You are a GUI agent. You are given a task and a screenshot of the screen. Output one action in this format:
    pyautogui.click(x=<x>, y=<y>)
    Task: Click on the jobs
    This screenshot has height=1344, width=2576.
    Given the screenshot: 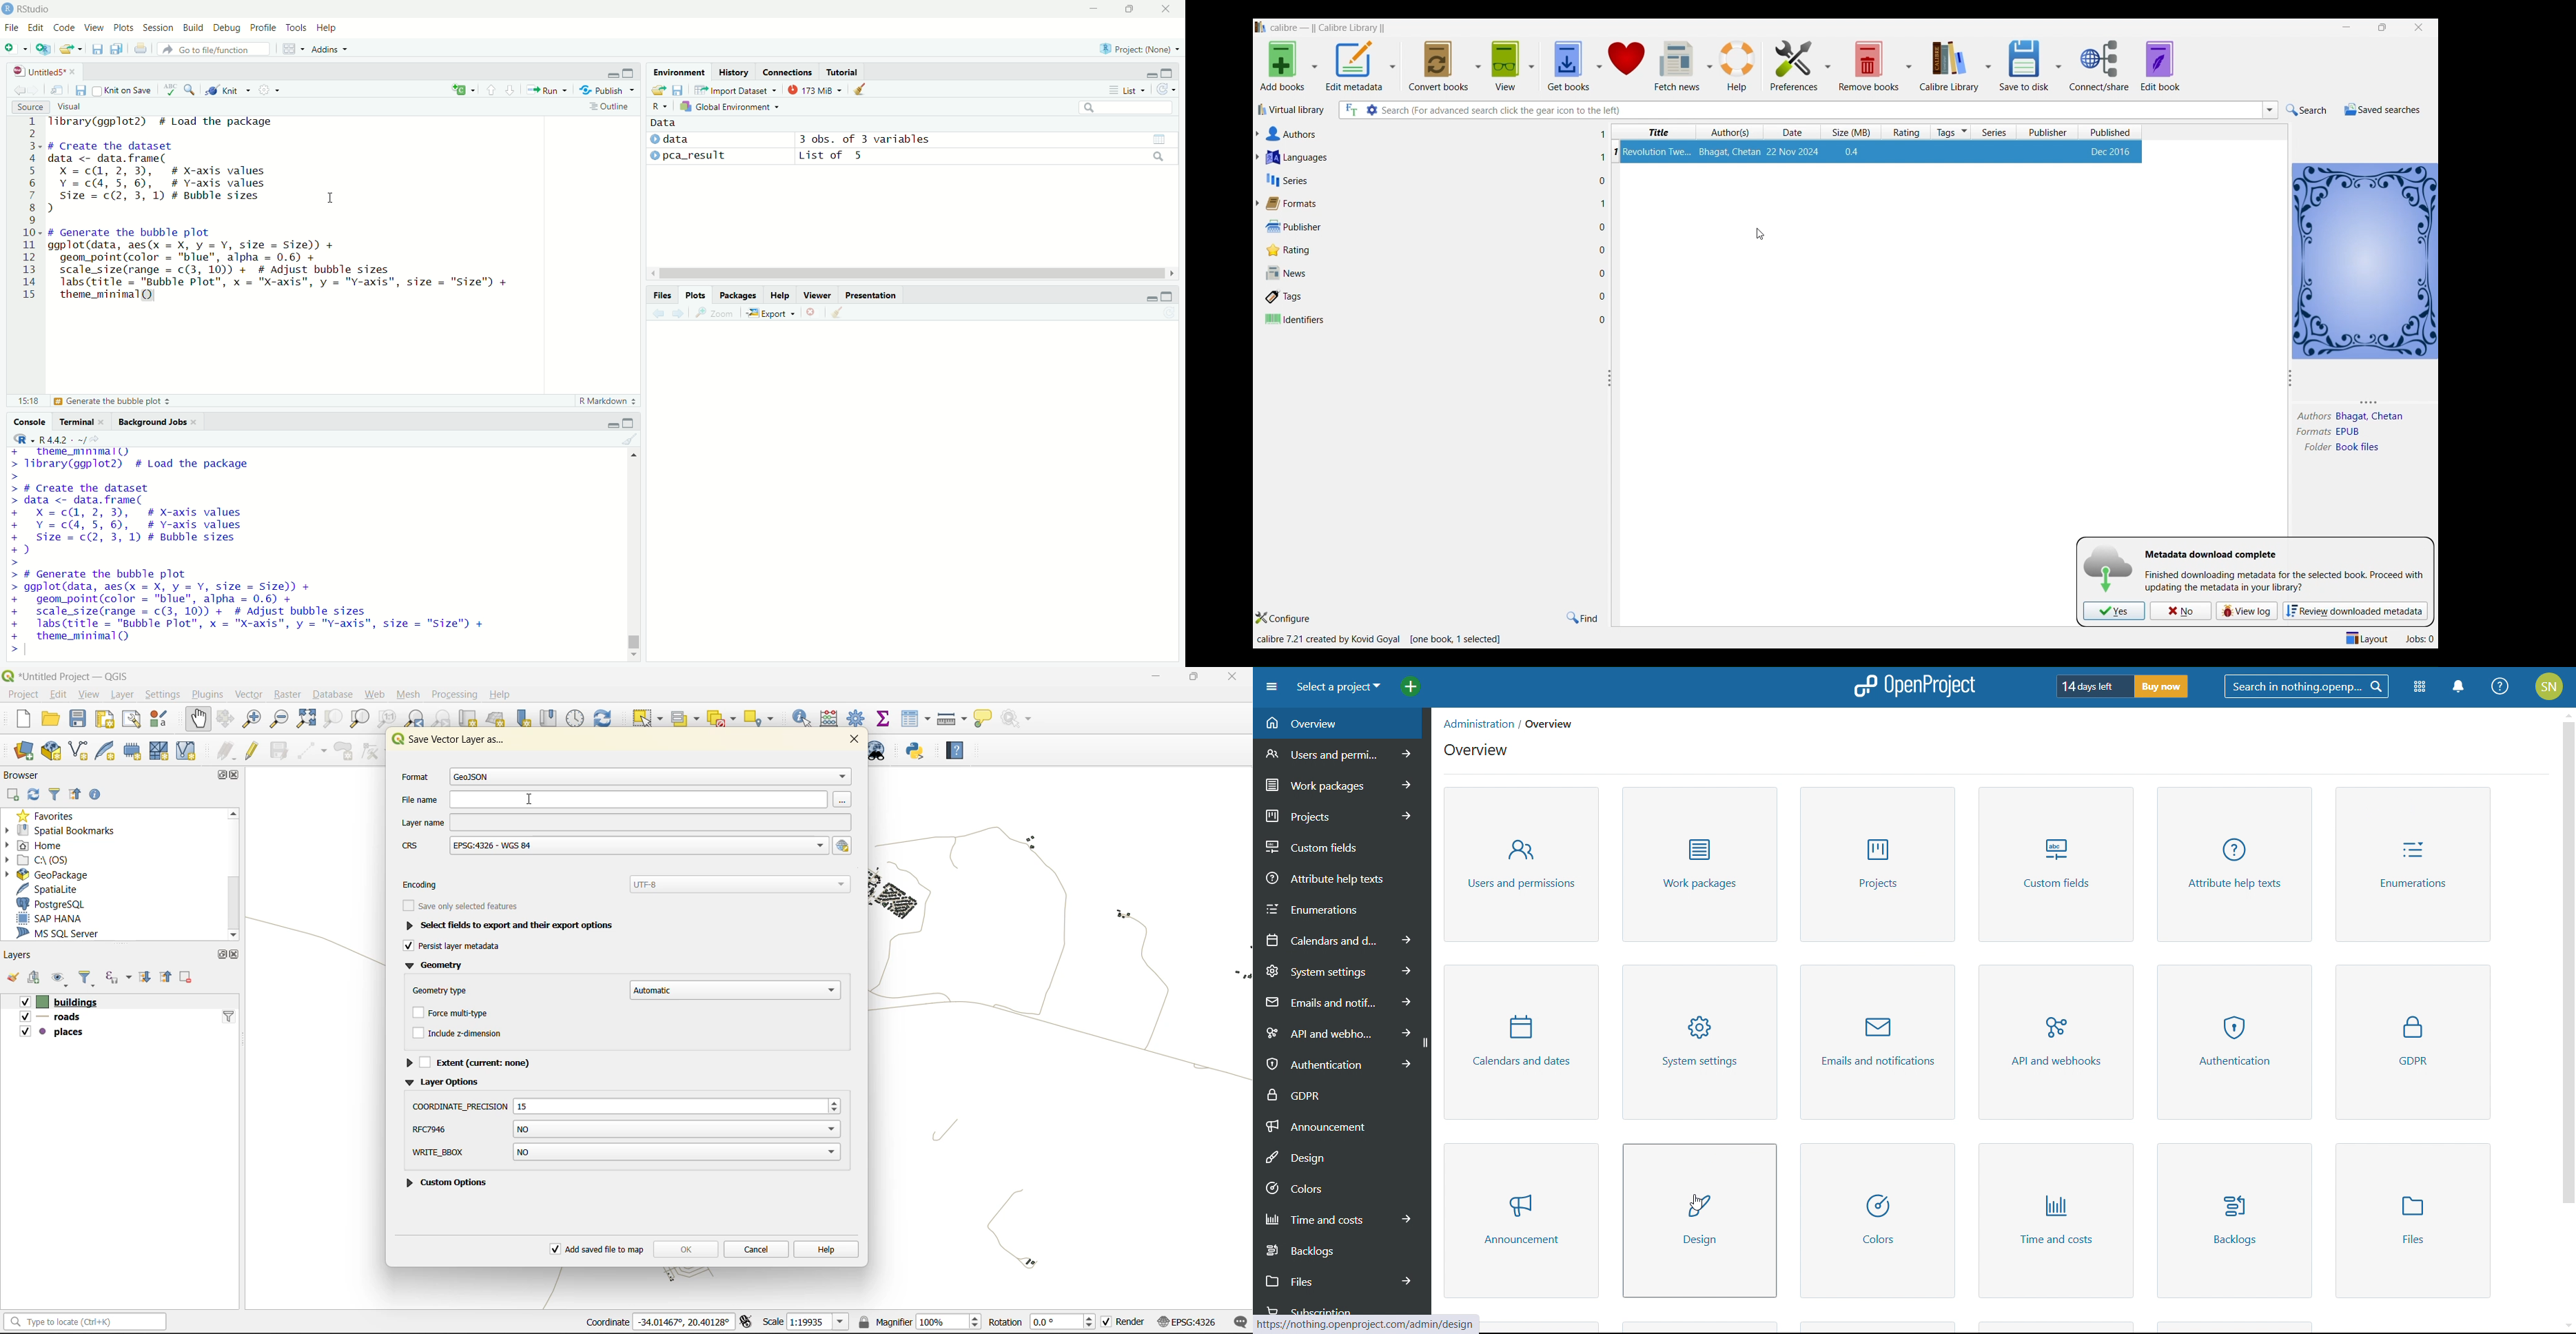 What is the action you would take?
    pyautogui.click(x=2417, y=638)
    